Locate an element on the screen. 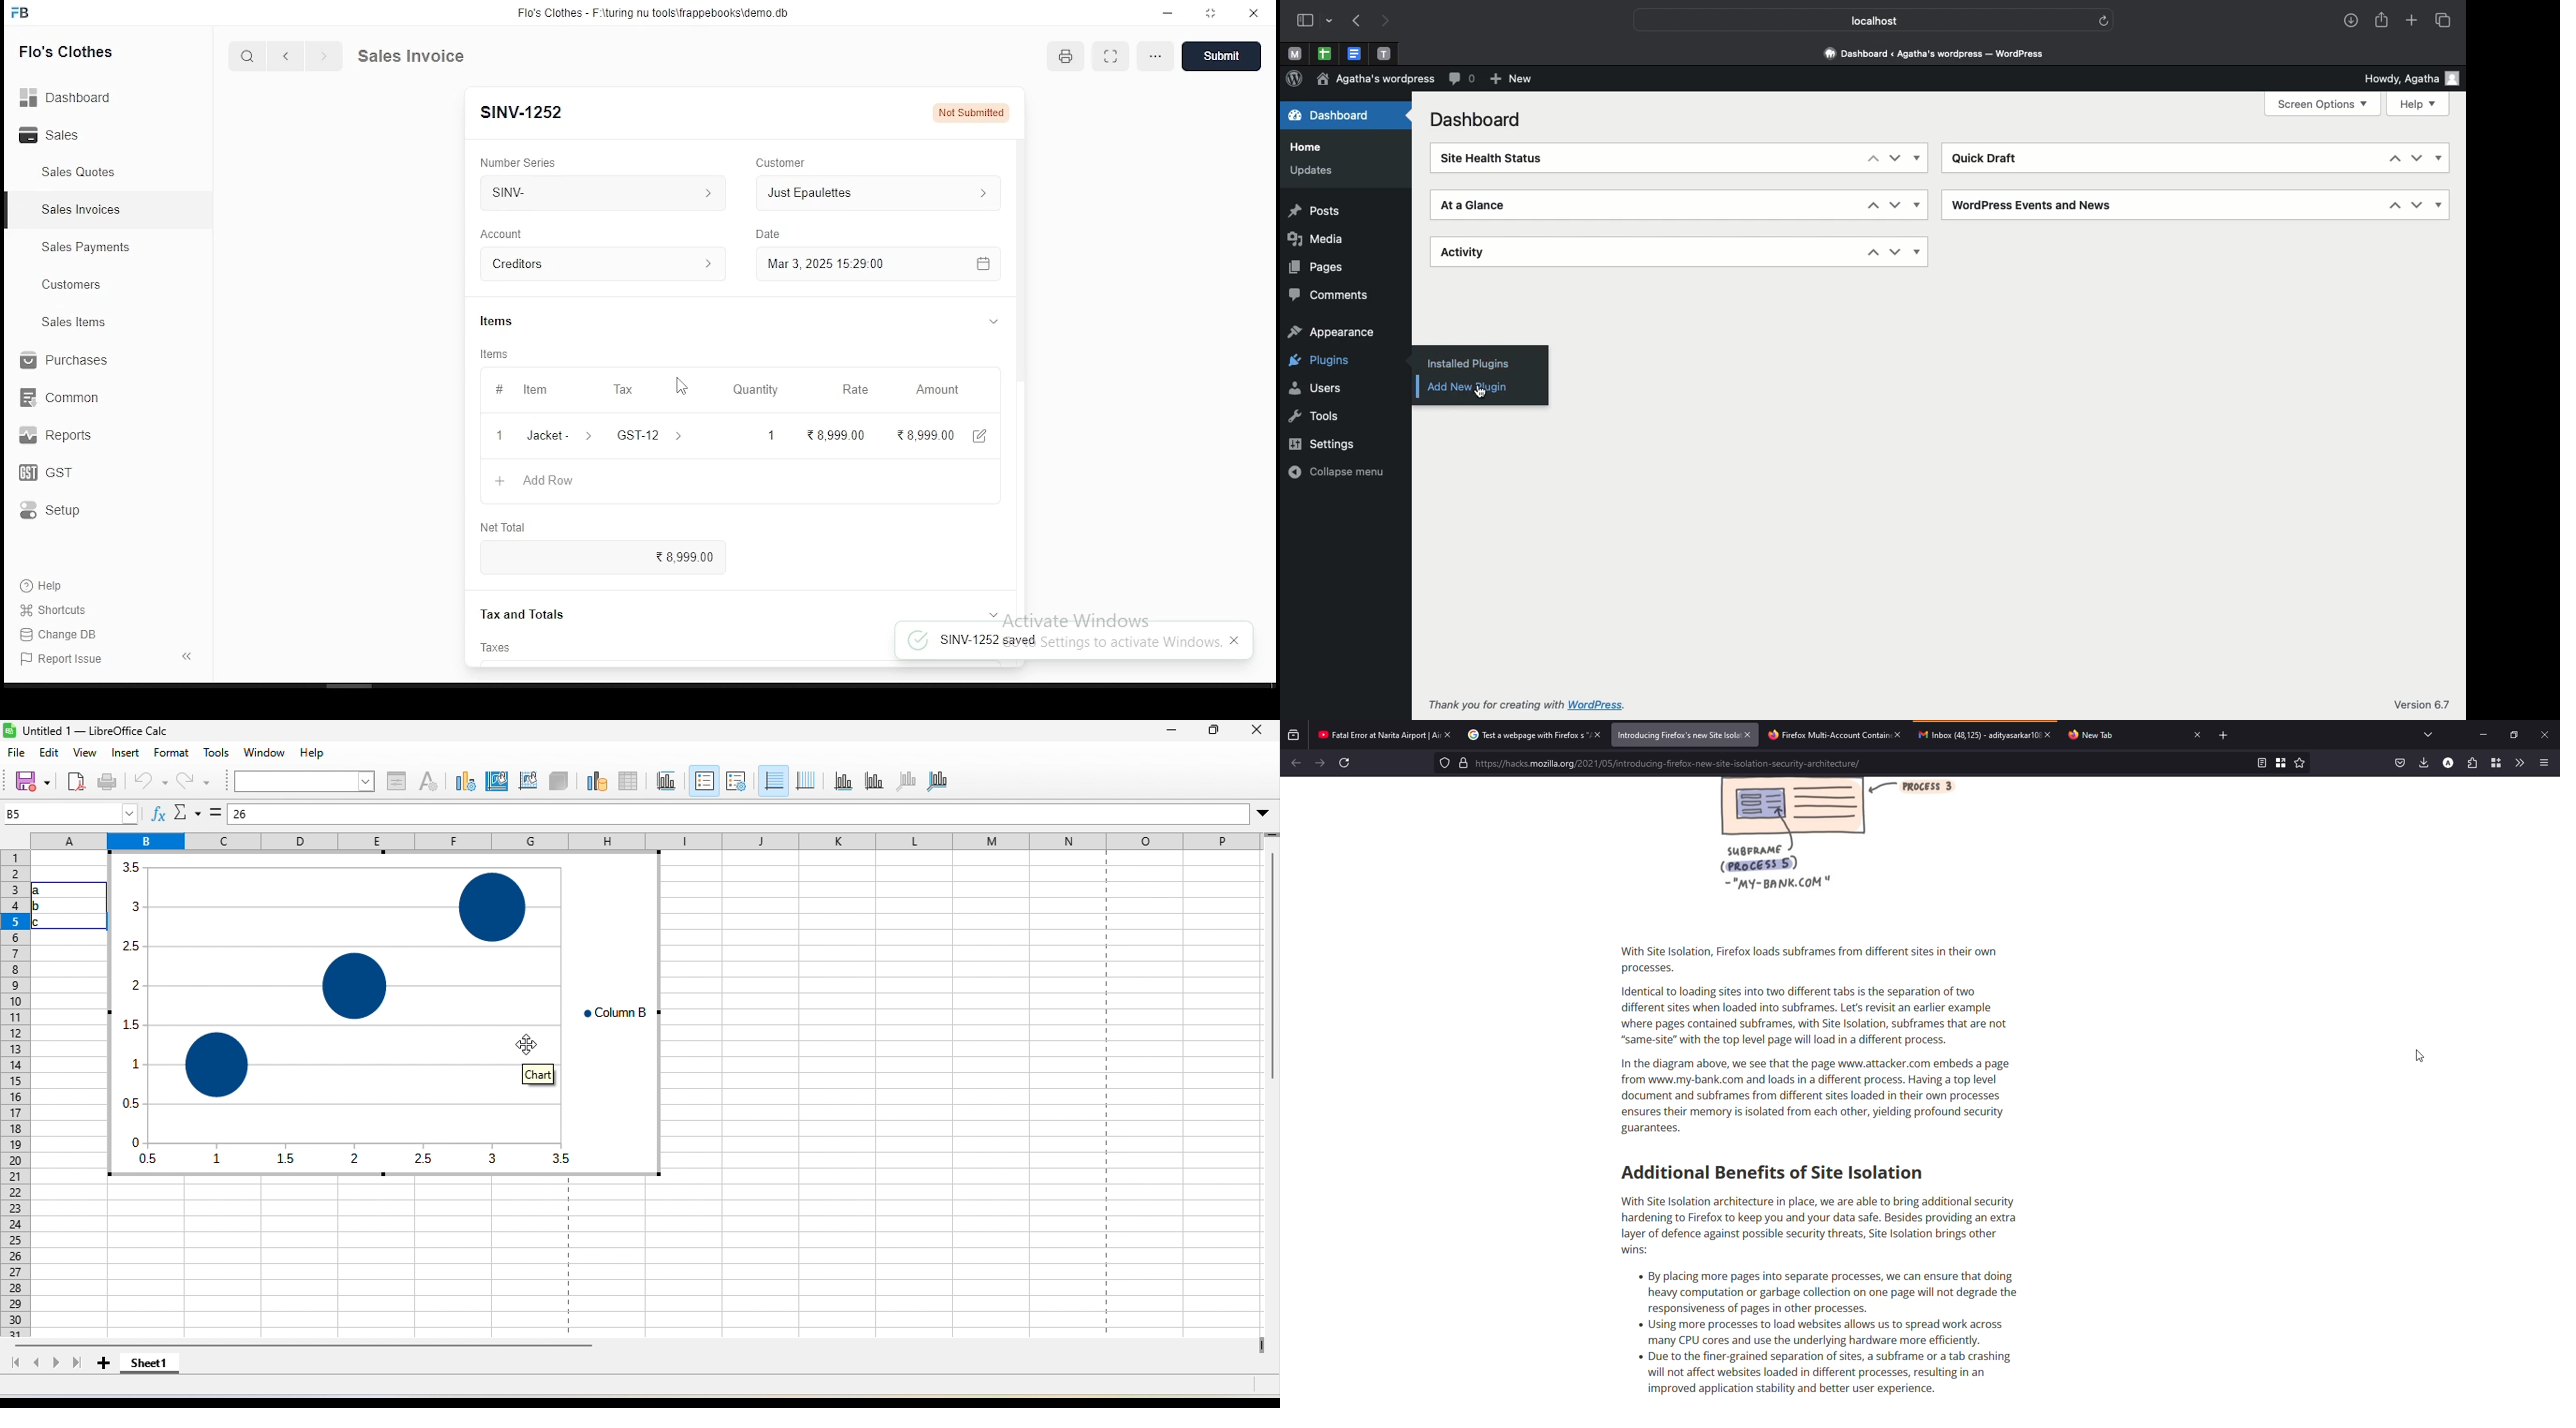  favorites is located at coordinates (2299, 763).